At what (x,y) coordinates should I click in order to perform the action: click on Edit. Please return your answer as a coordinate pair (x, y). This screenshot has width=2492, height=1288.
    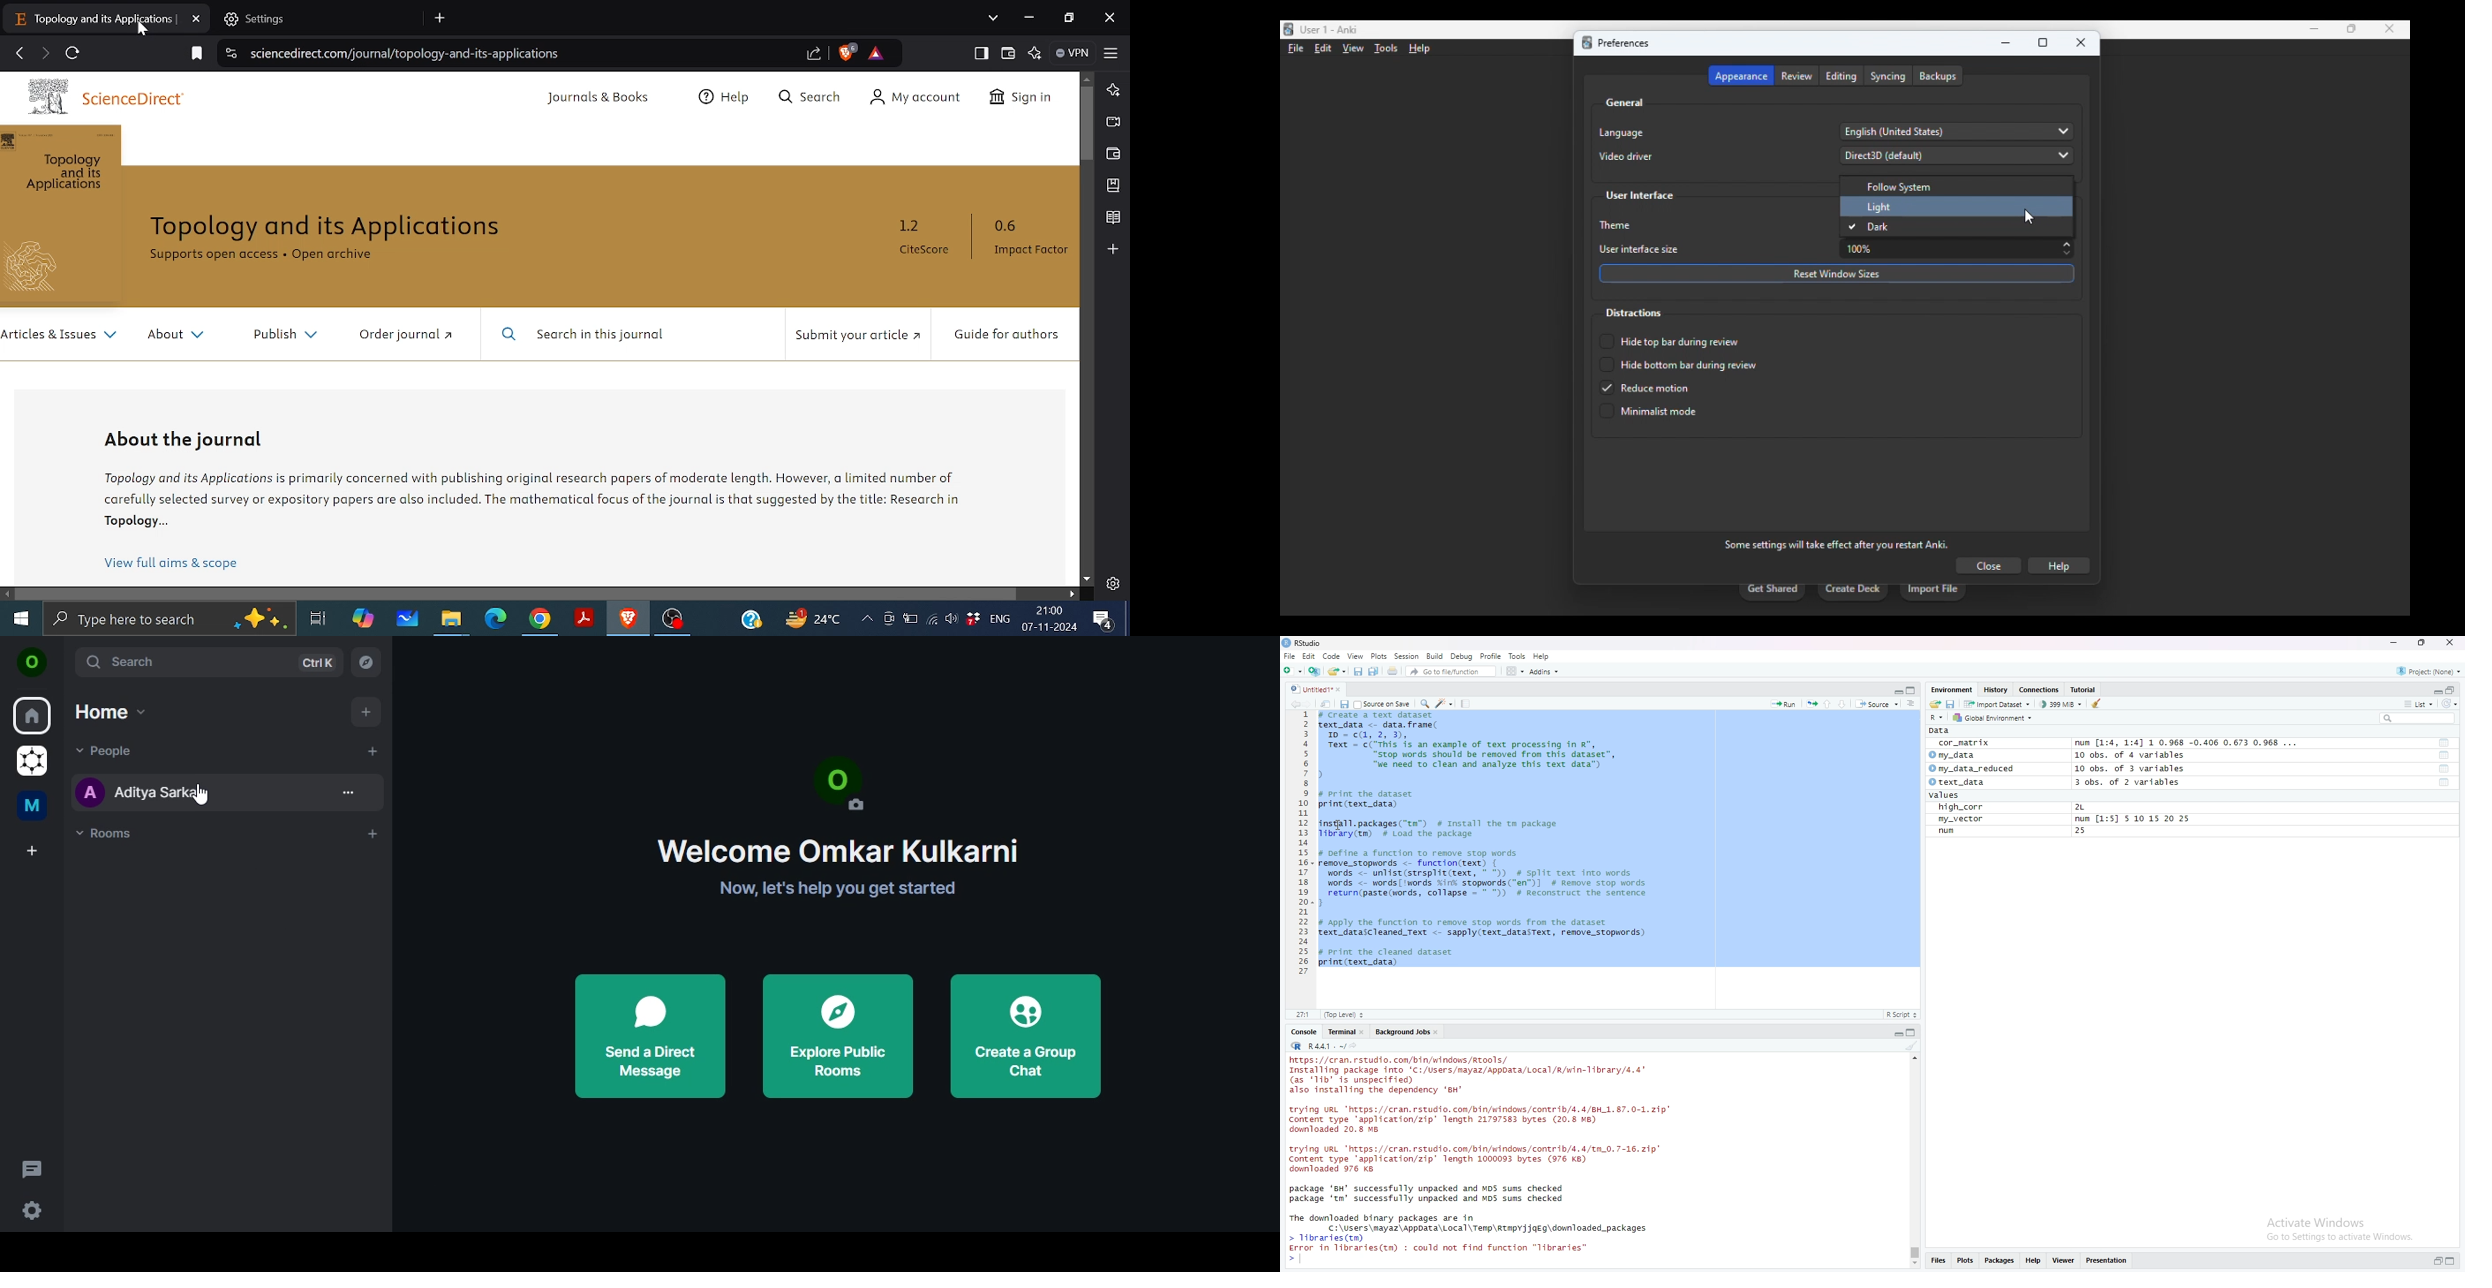
    Looking at the image, I should click on (1308, 656).